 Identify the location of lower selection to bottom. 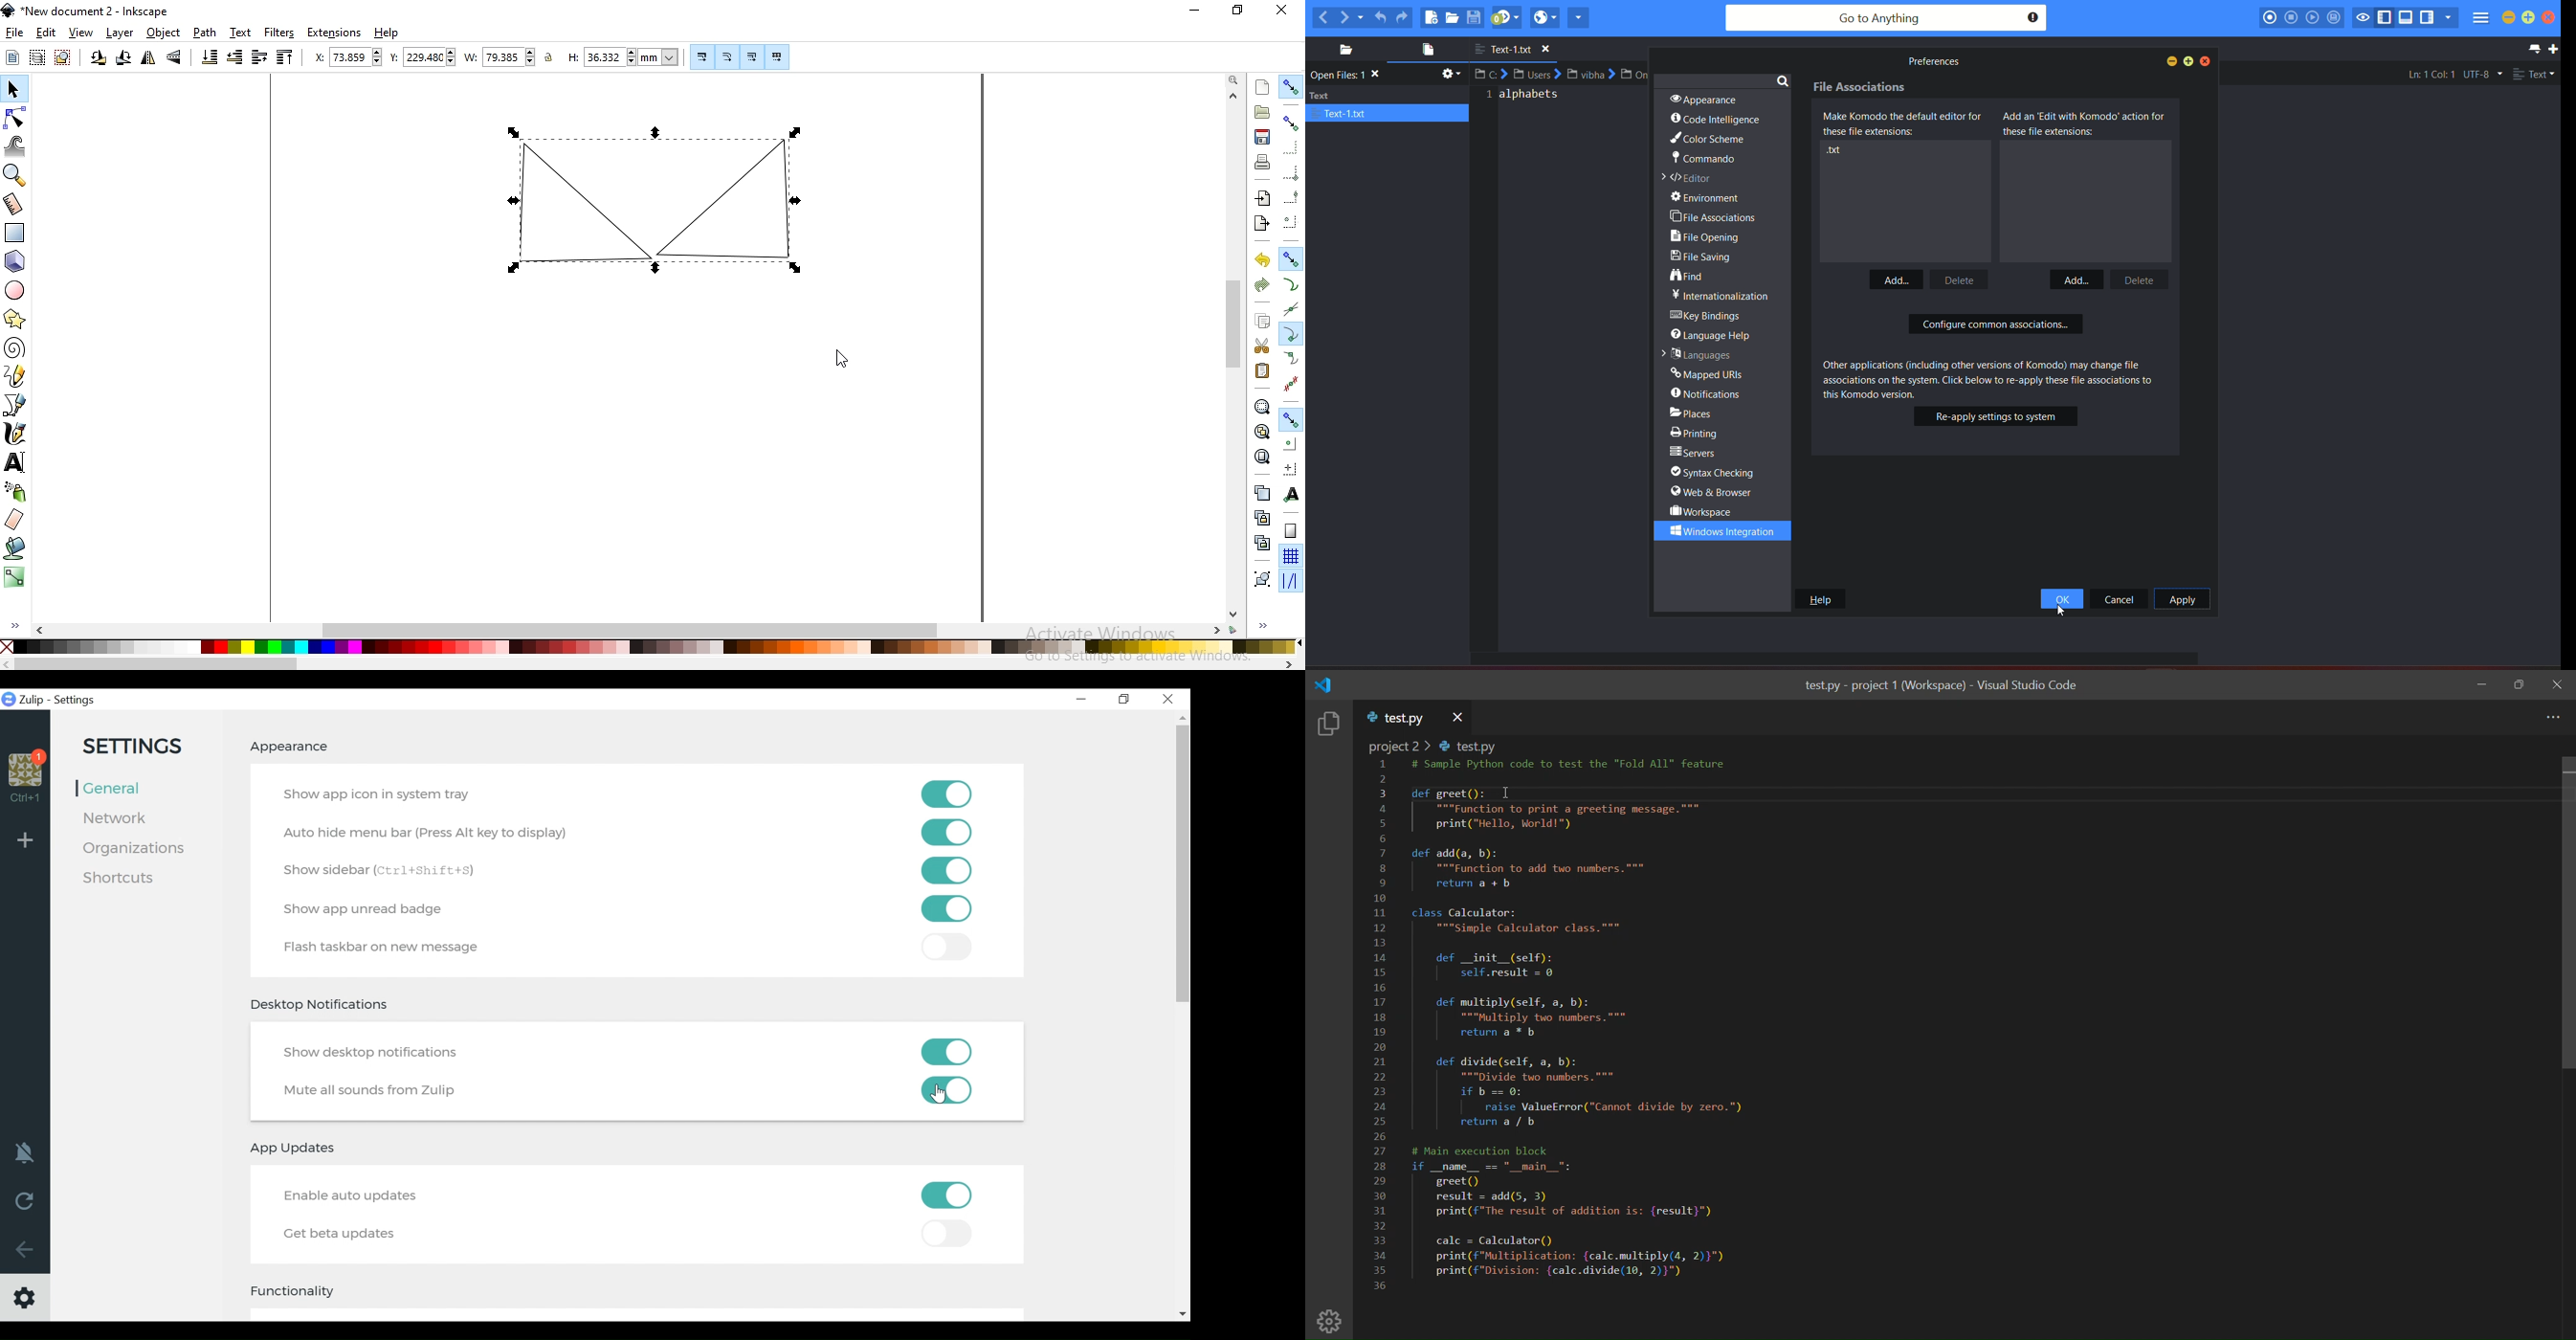
(209, 59).